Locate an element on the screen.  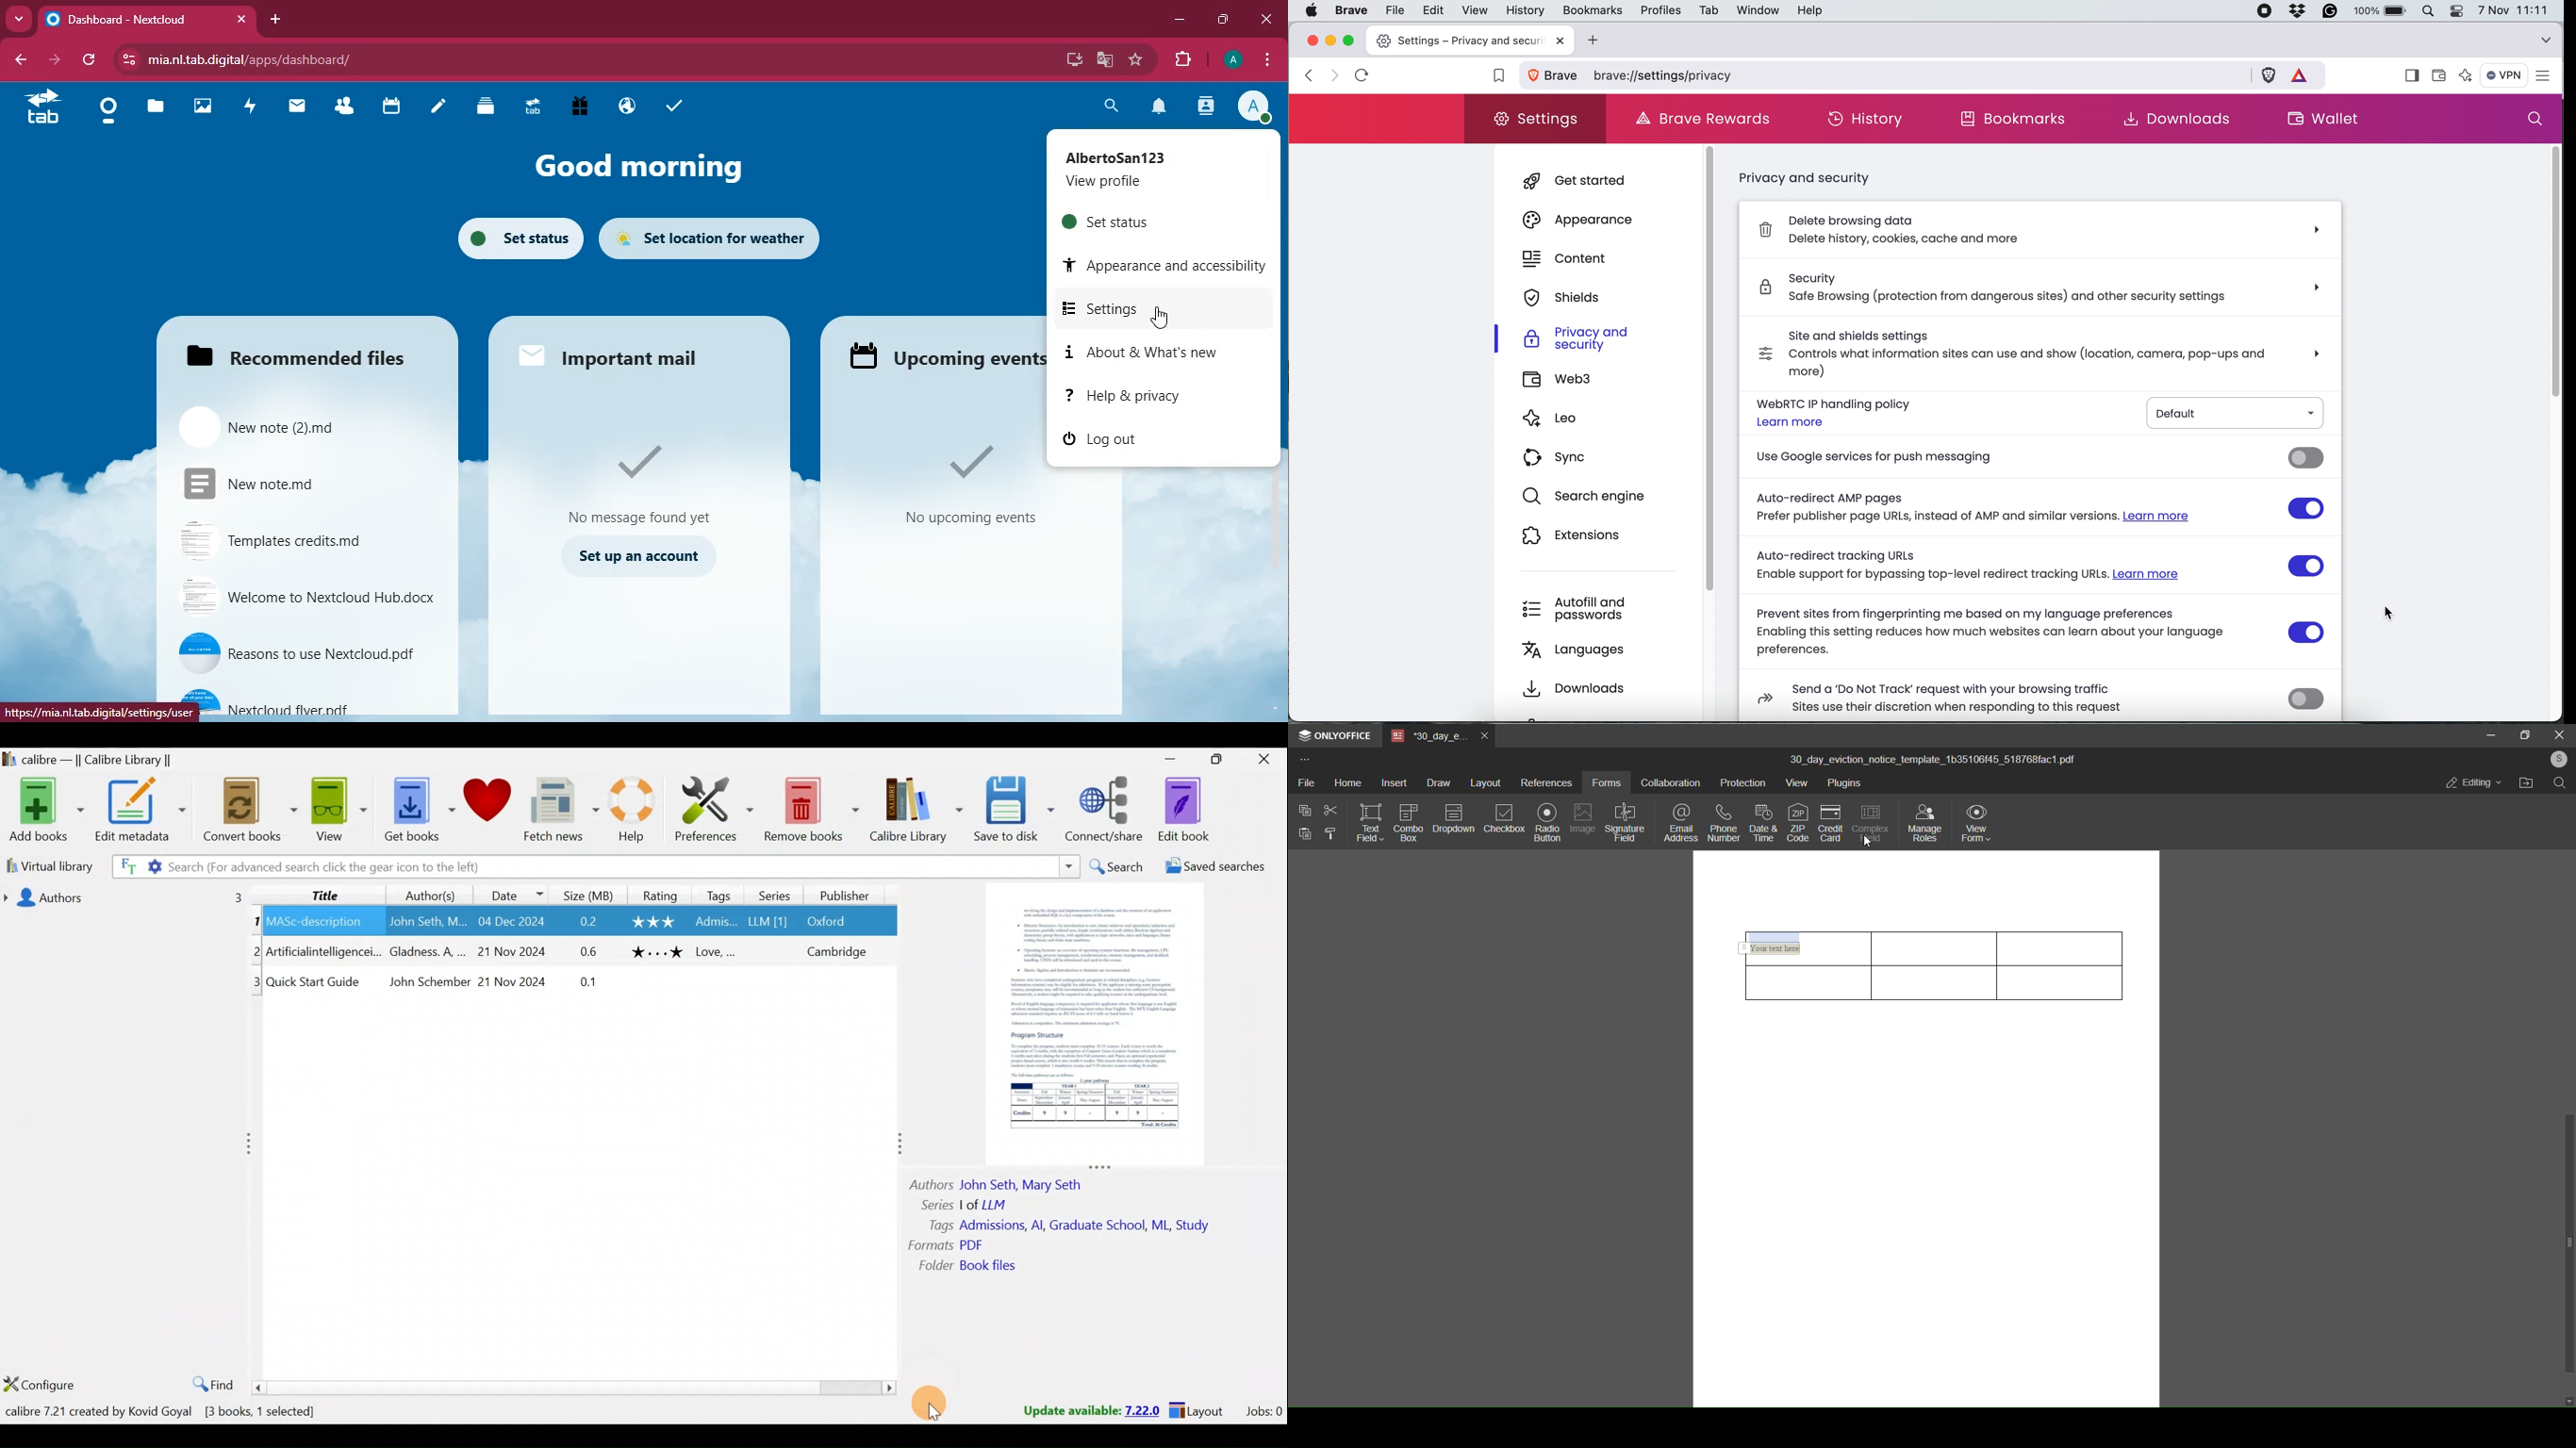
Preferences is located at coordinates (715, 809).